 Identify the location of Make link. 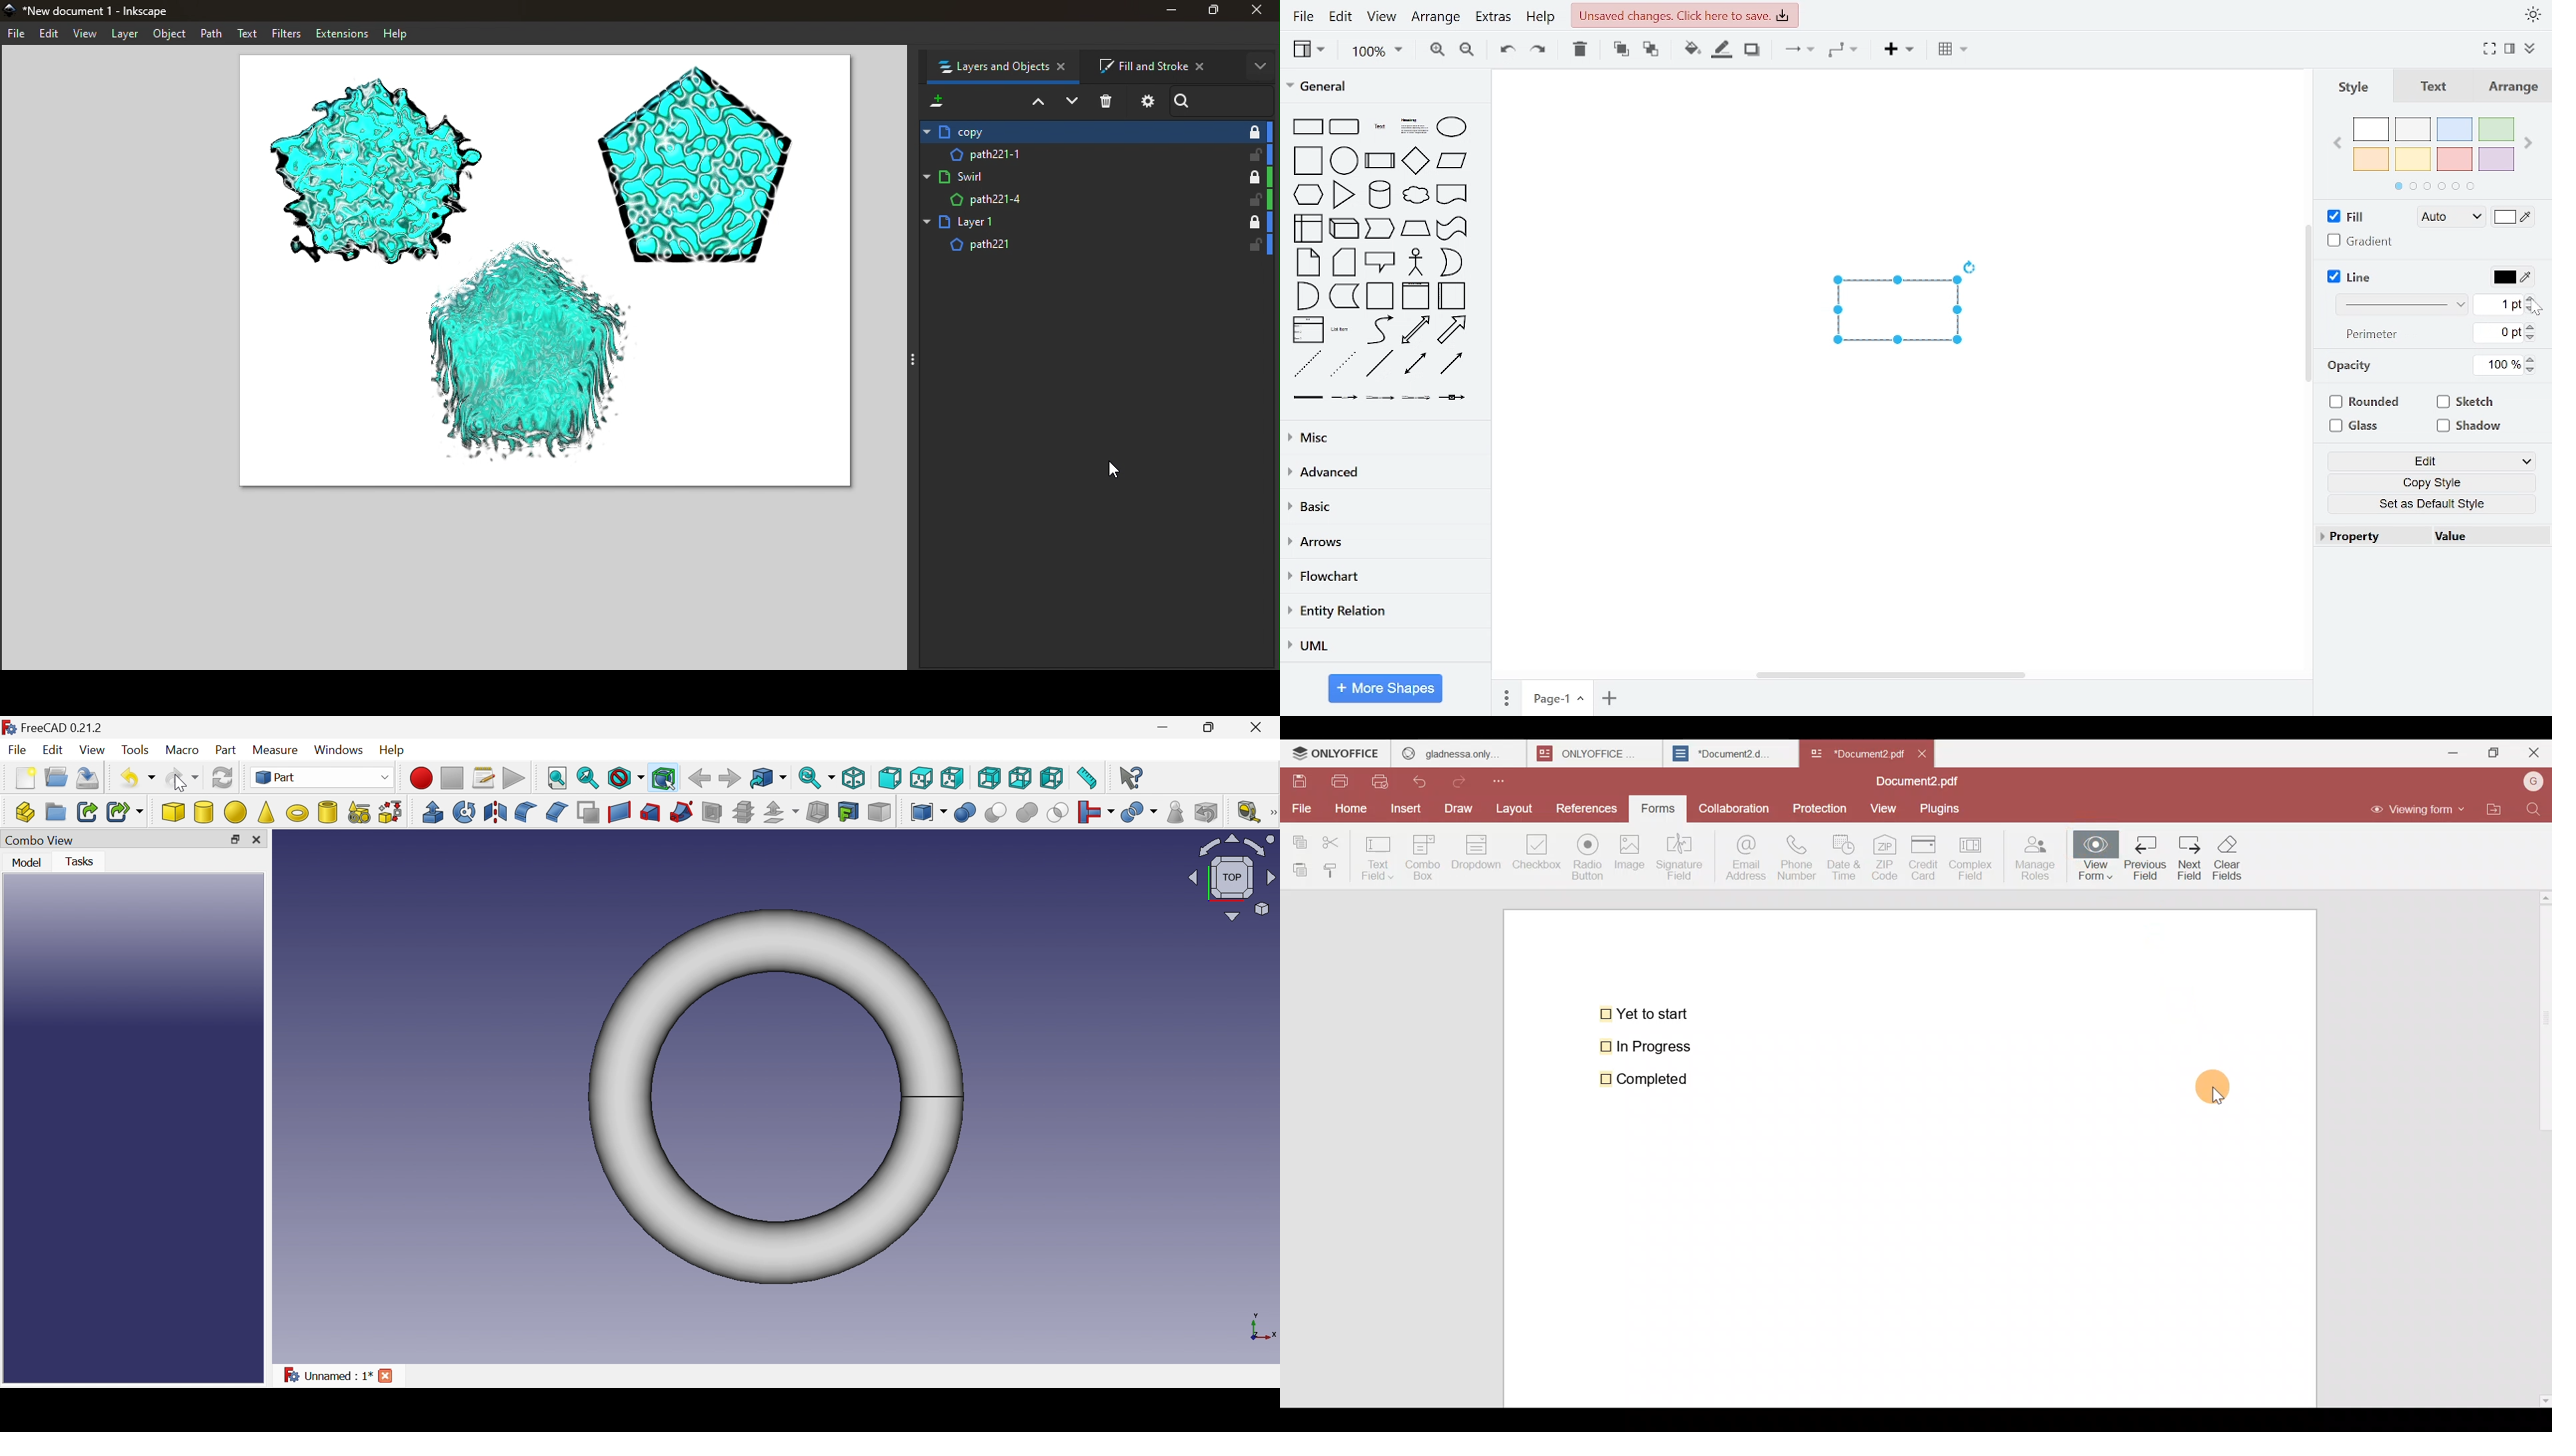
(87, 812).